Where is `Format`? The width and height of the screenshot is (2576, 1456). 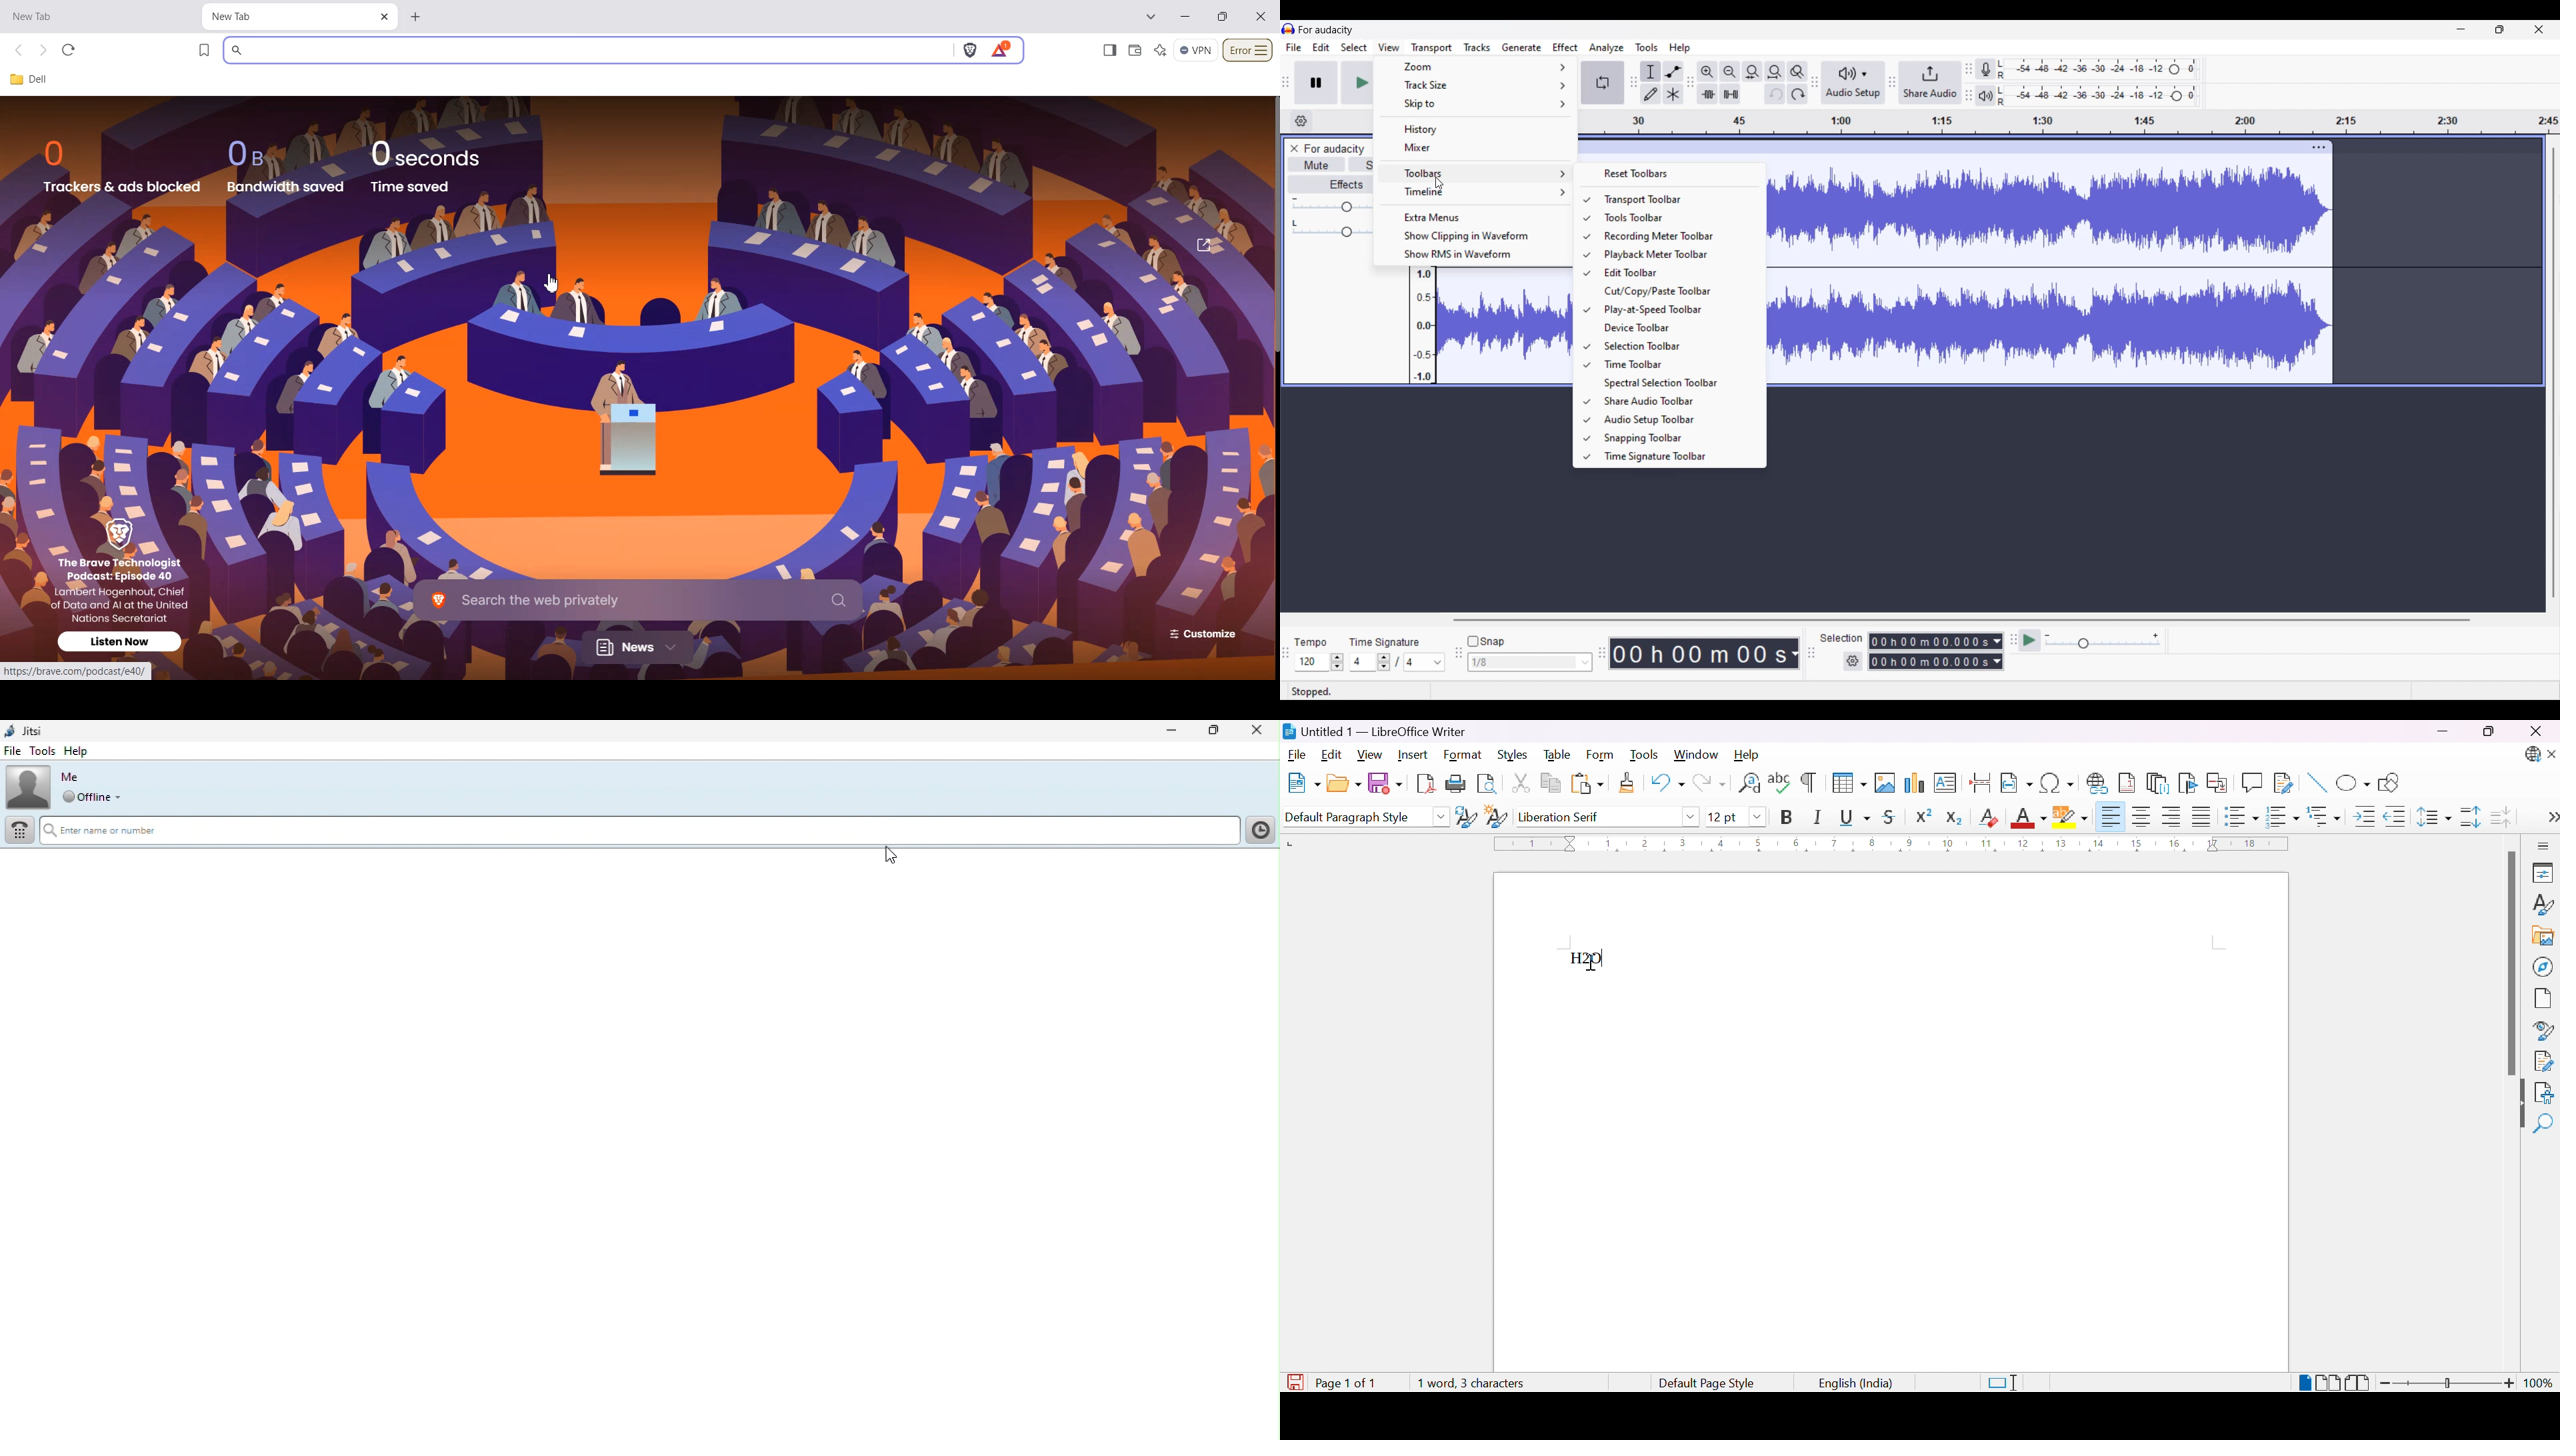 Format is located at coordinates (1463, 755).